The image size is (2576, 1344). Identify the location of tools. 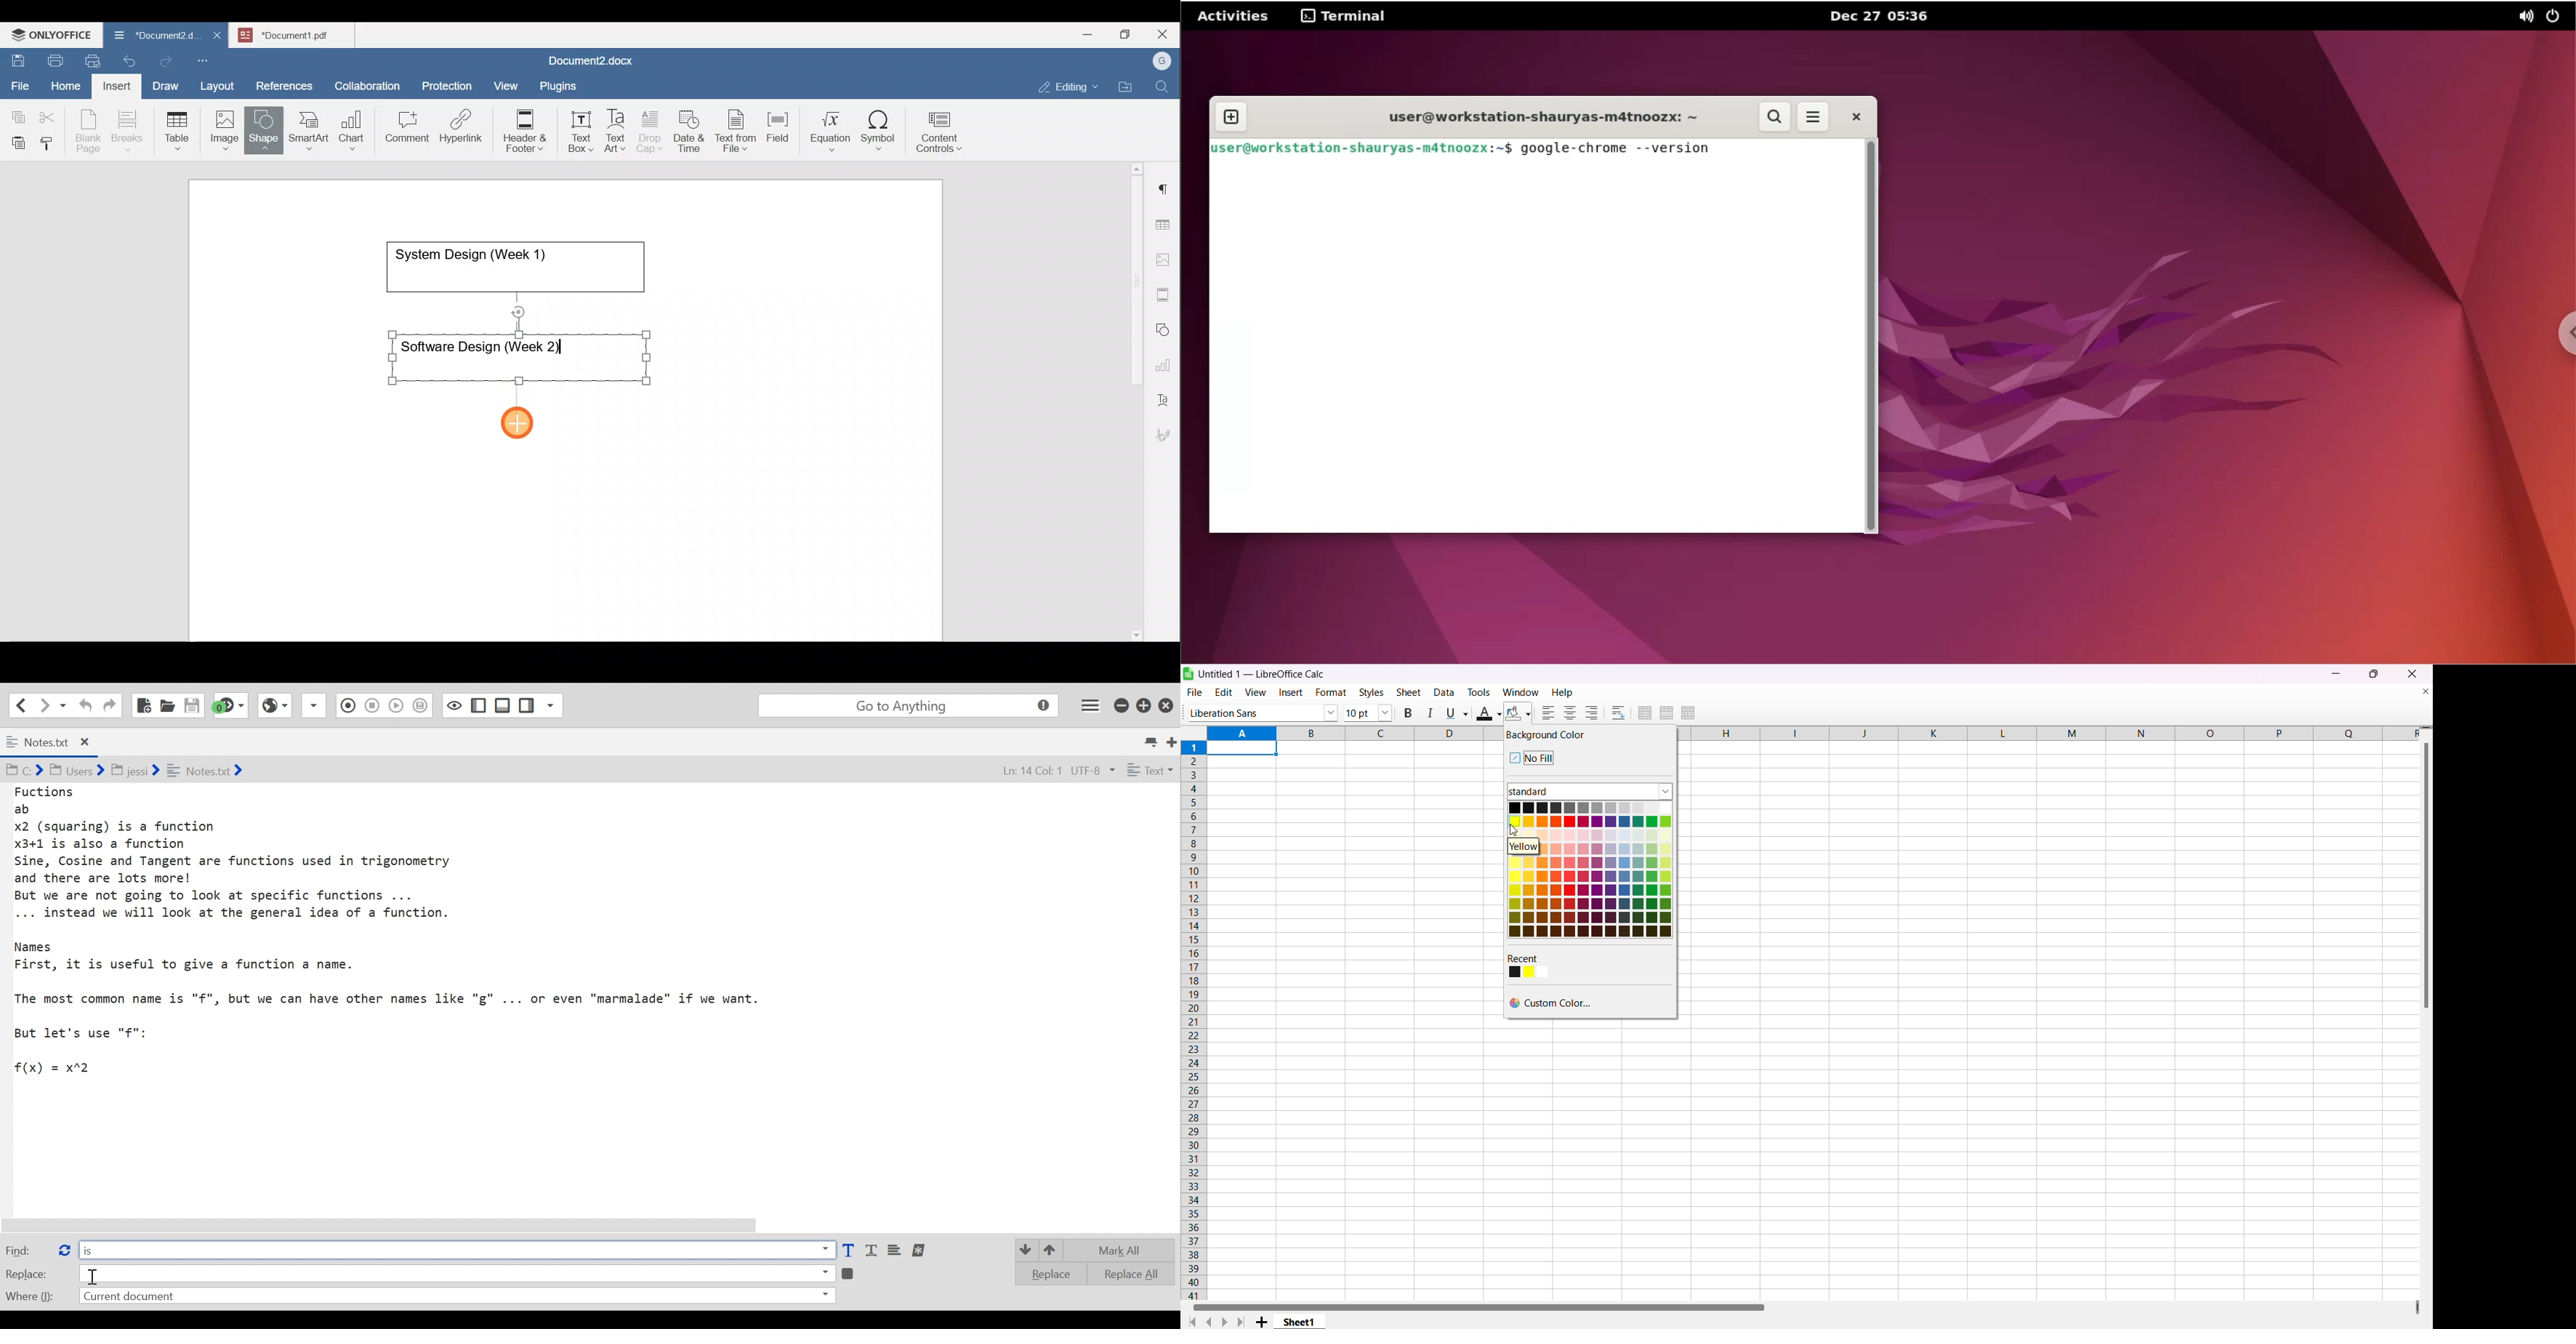
(1479, 693).